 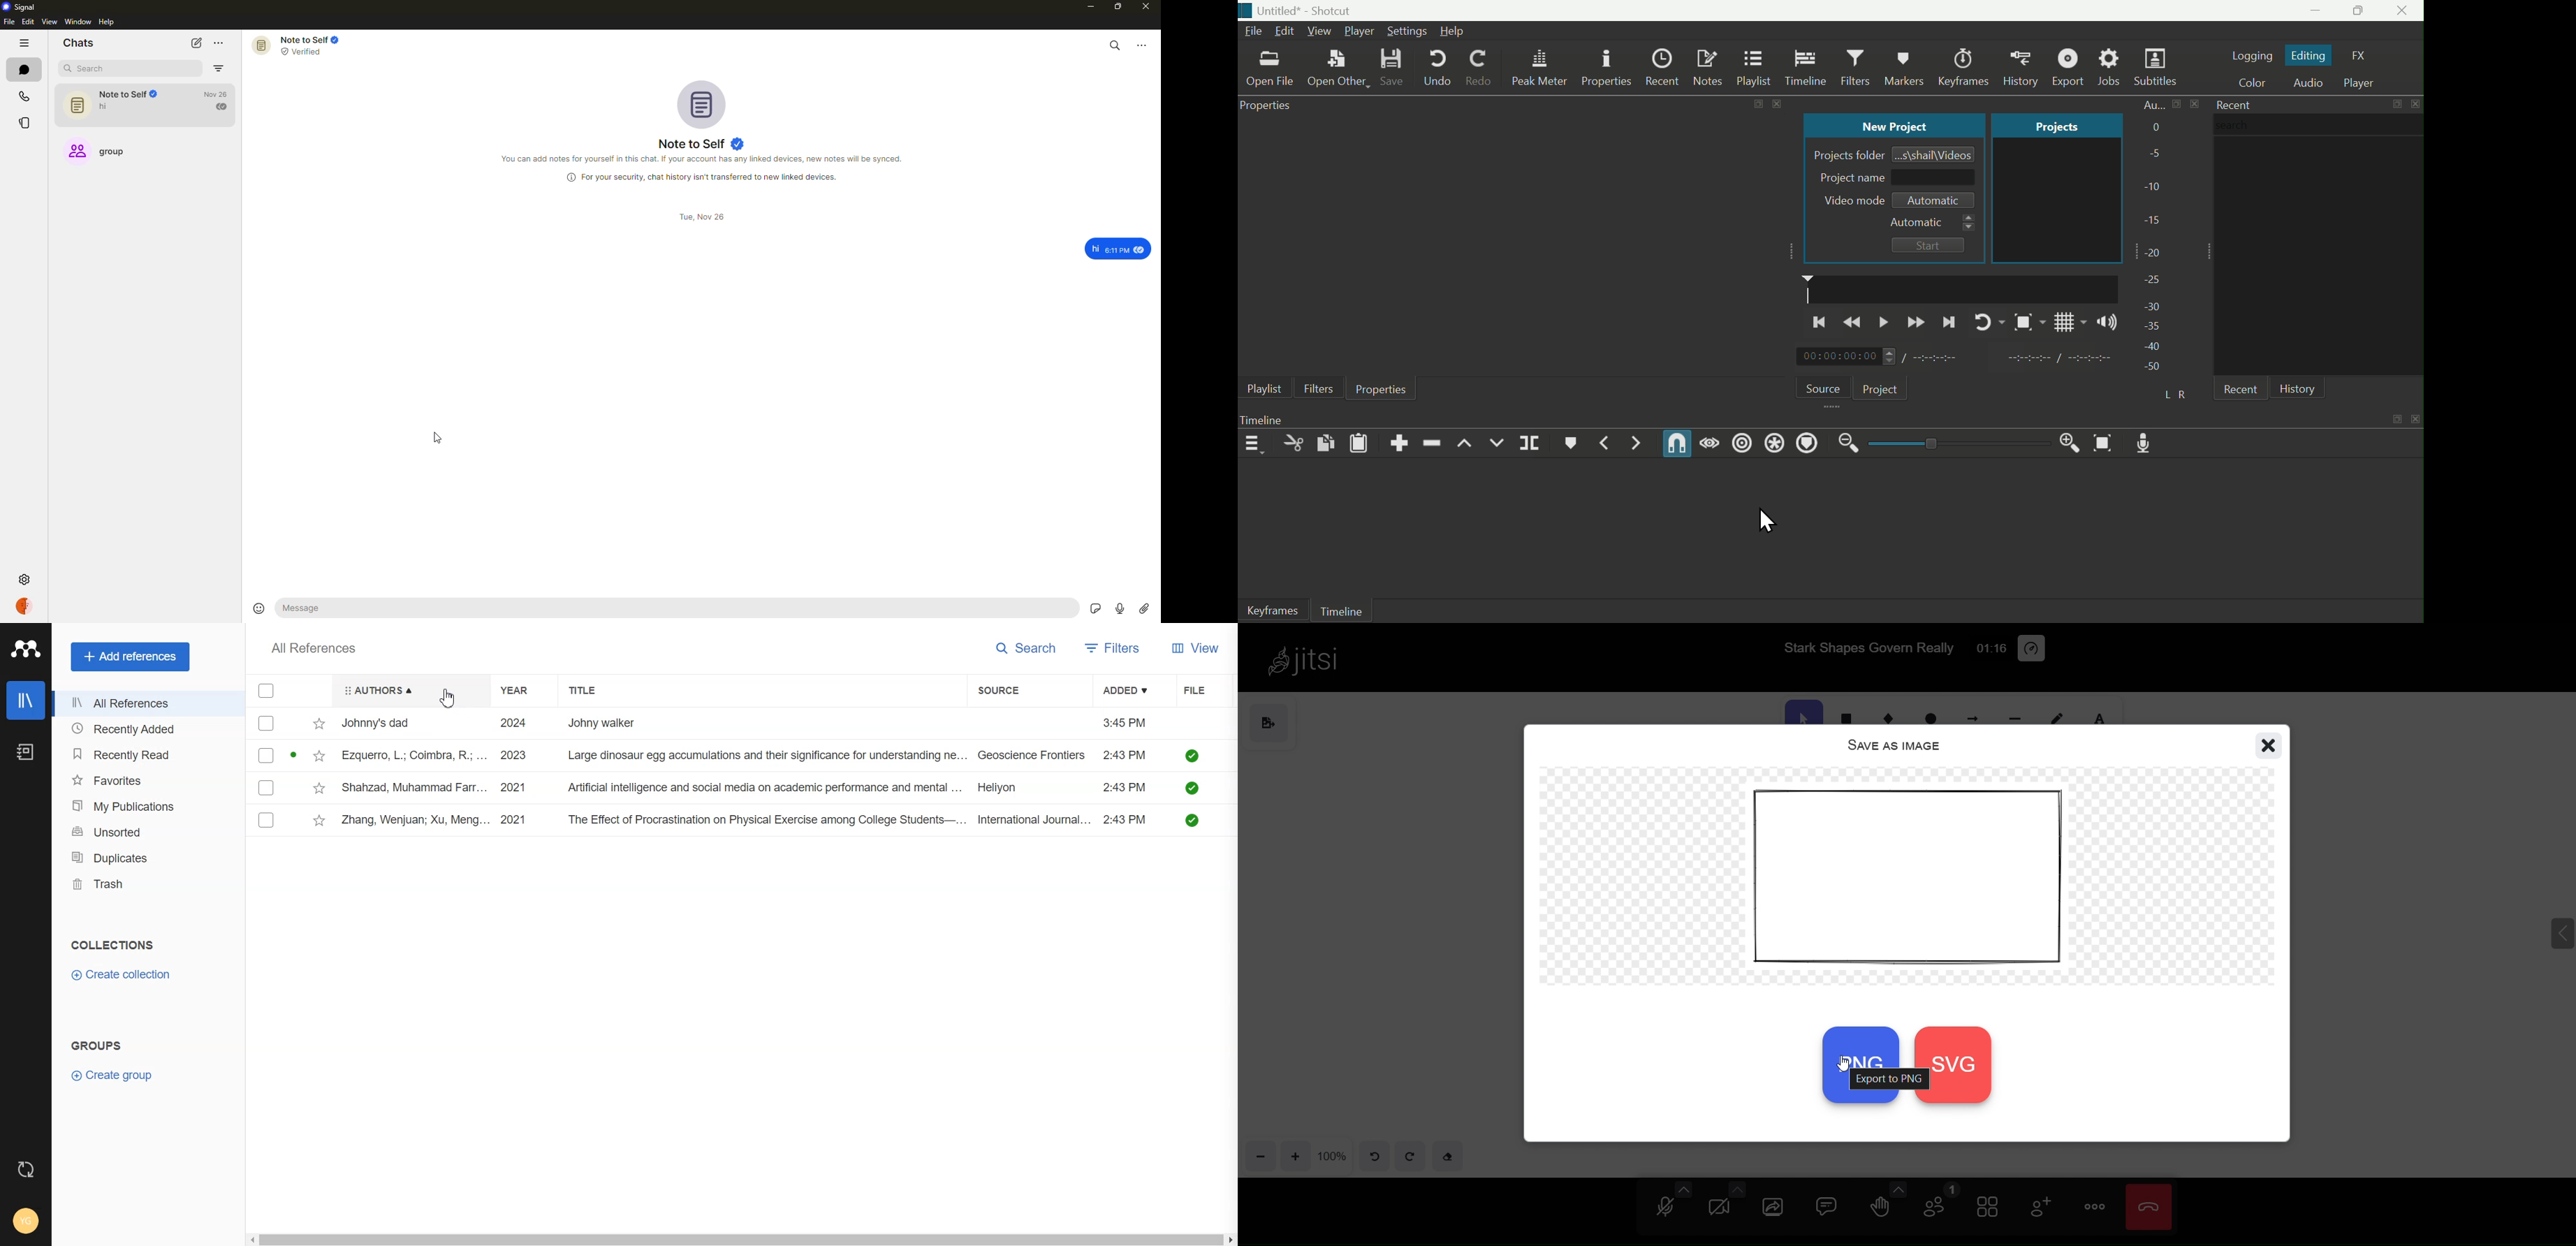 I want to click on note to self, so click(x=147, y=103).